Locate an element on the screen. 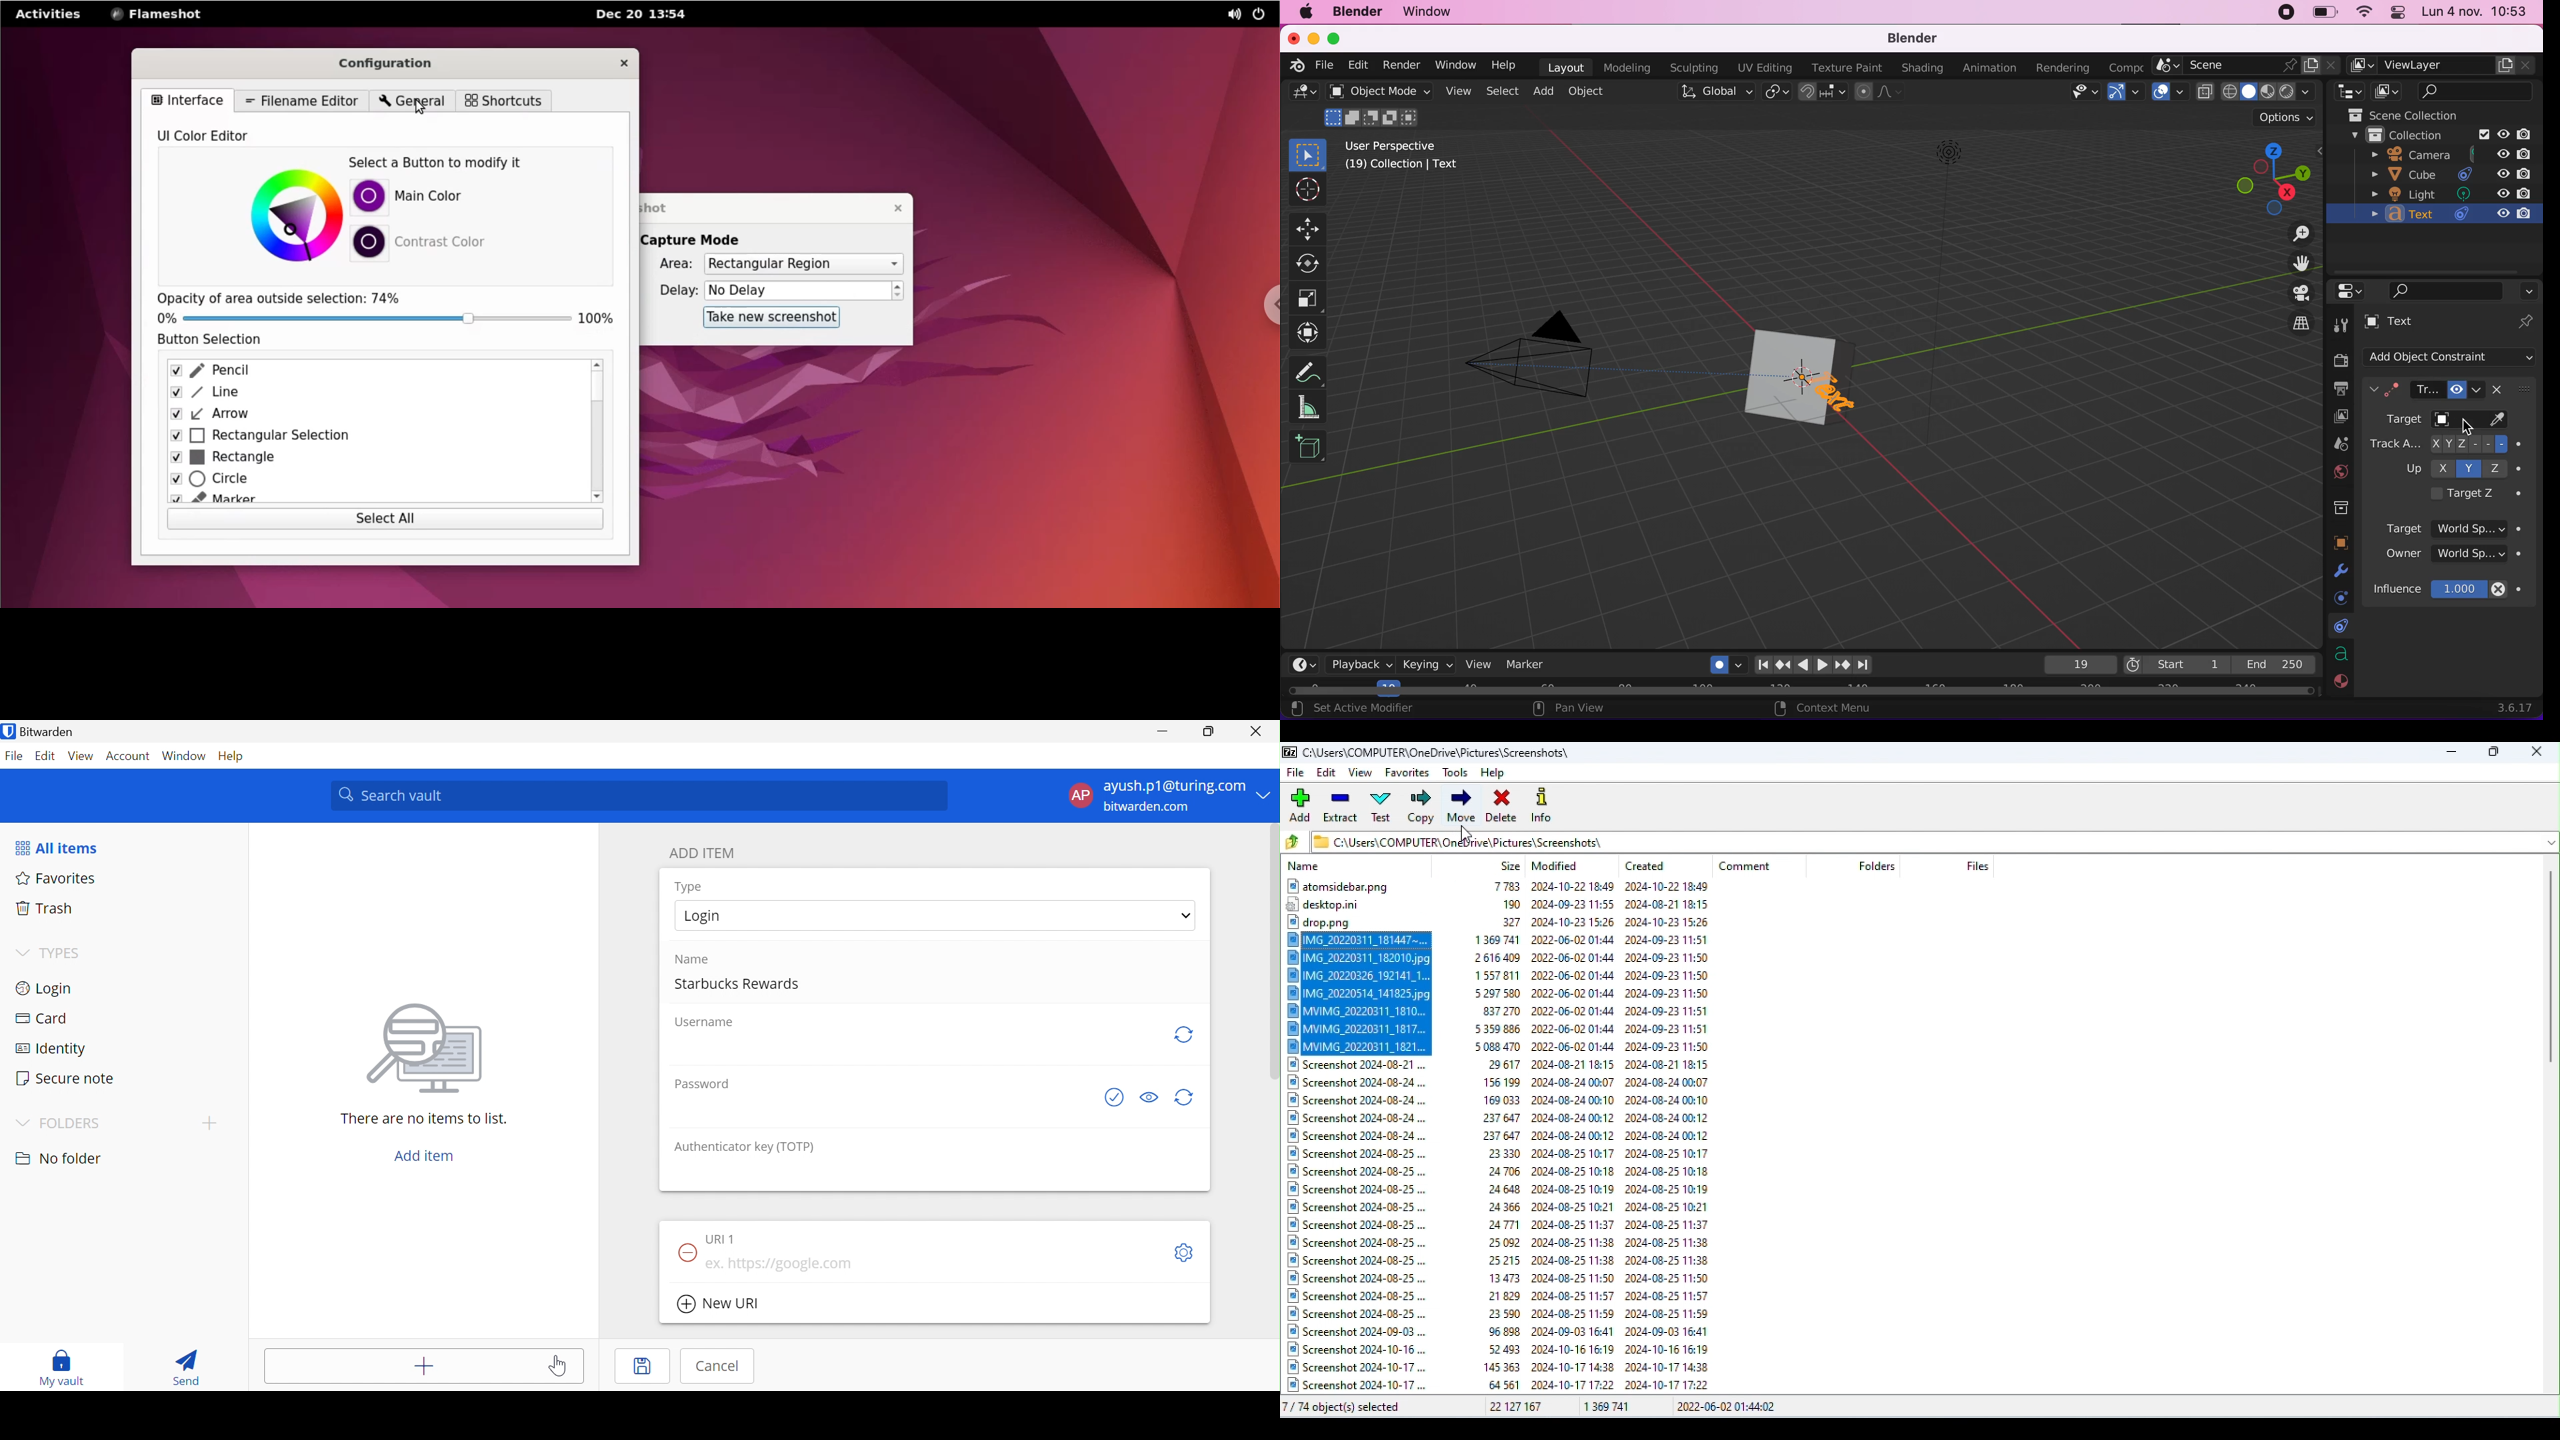 This screenshot has height=1456, width=2576. Login is located at coordinates (707, 914).